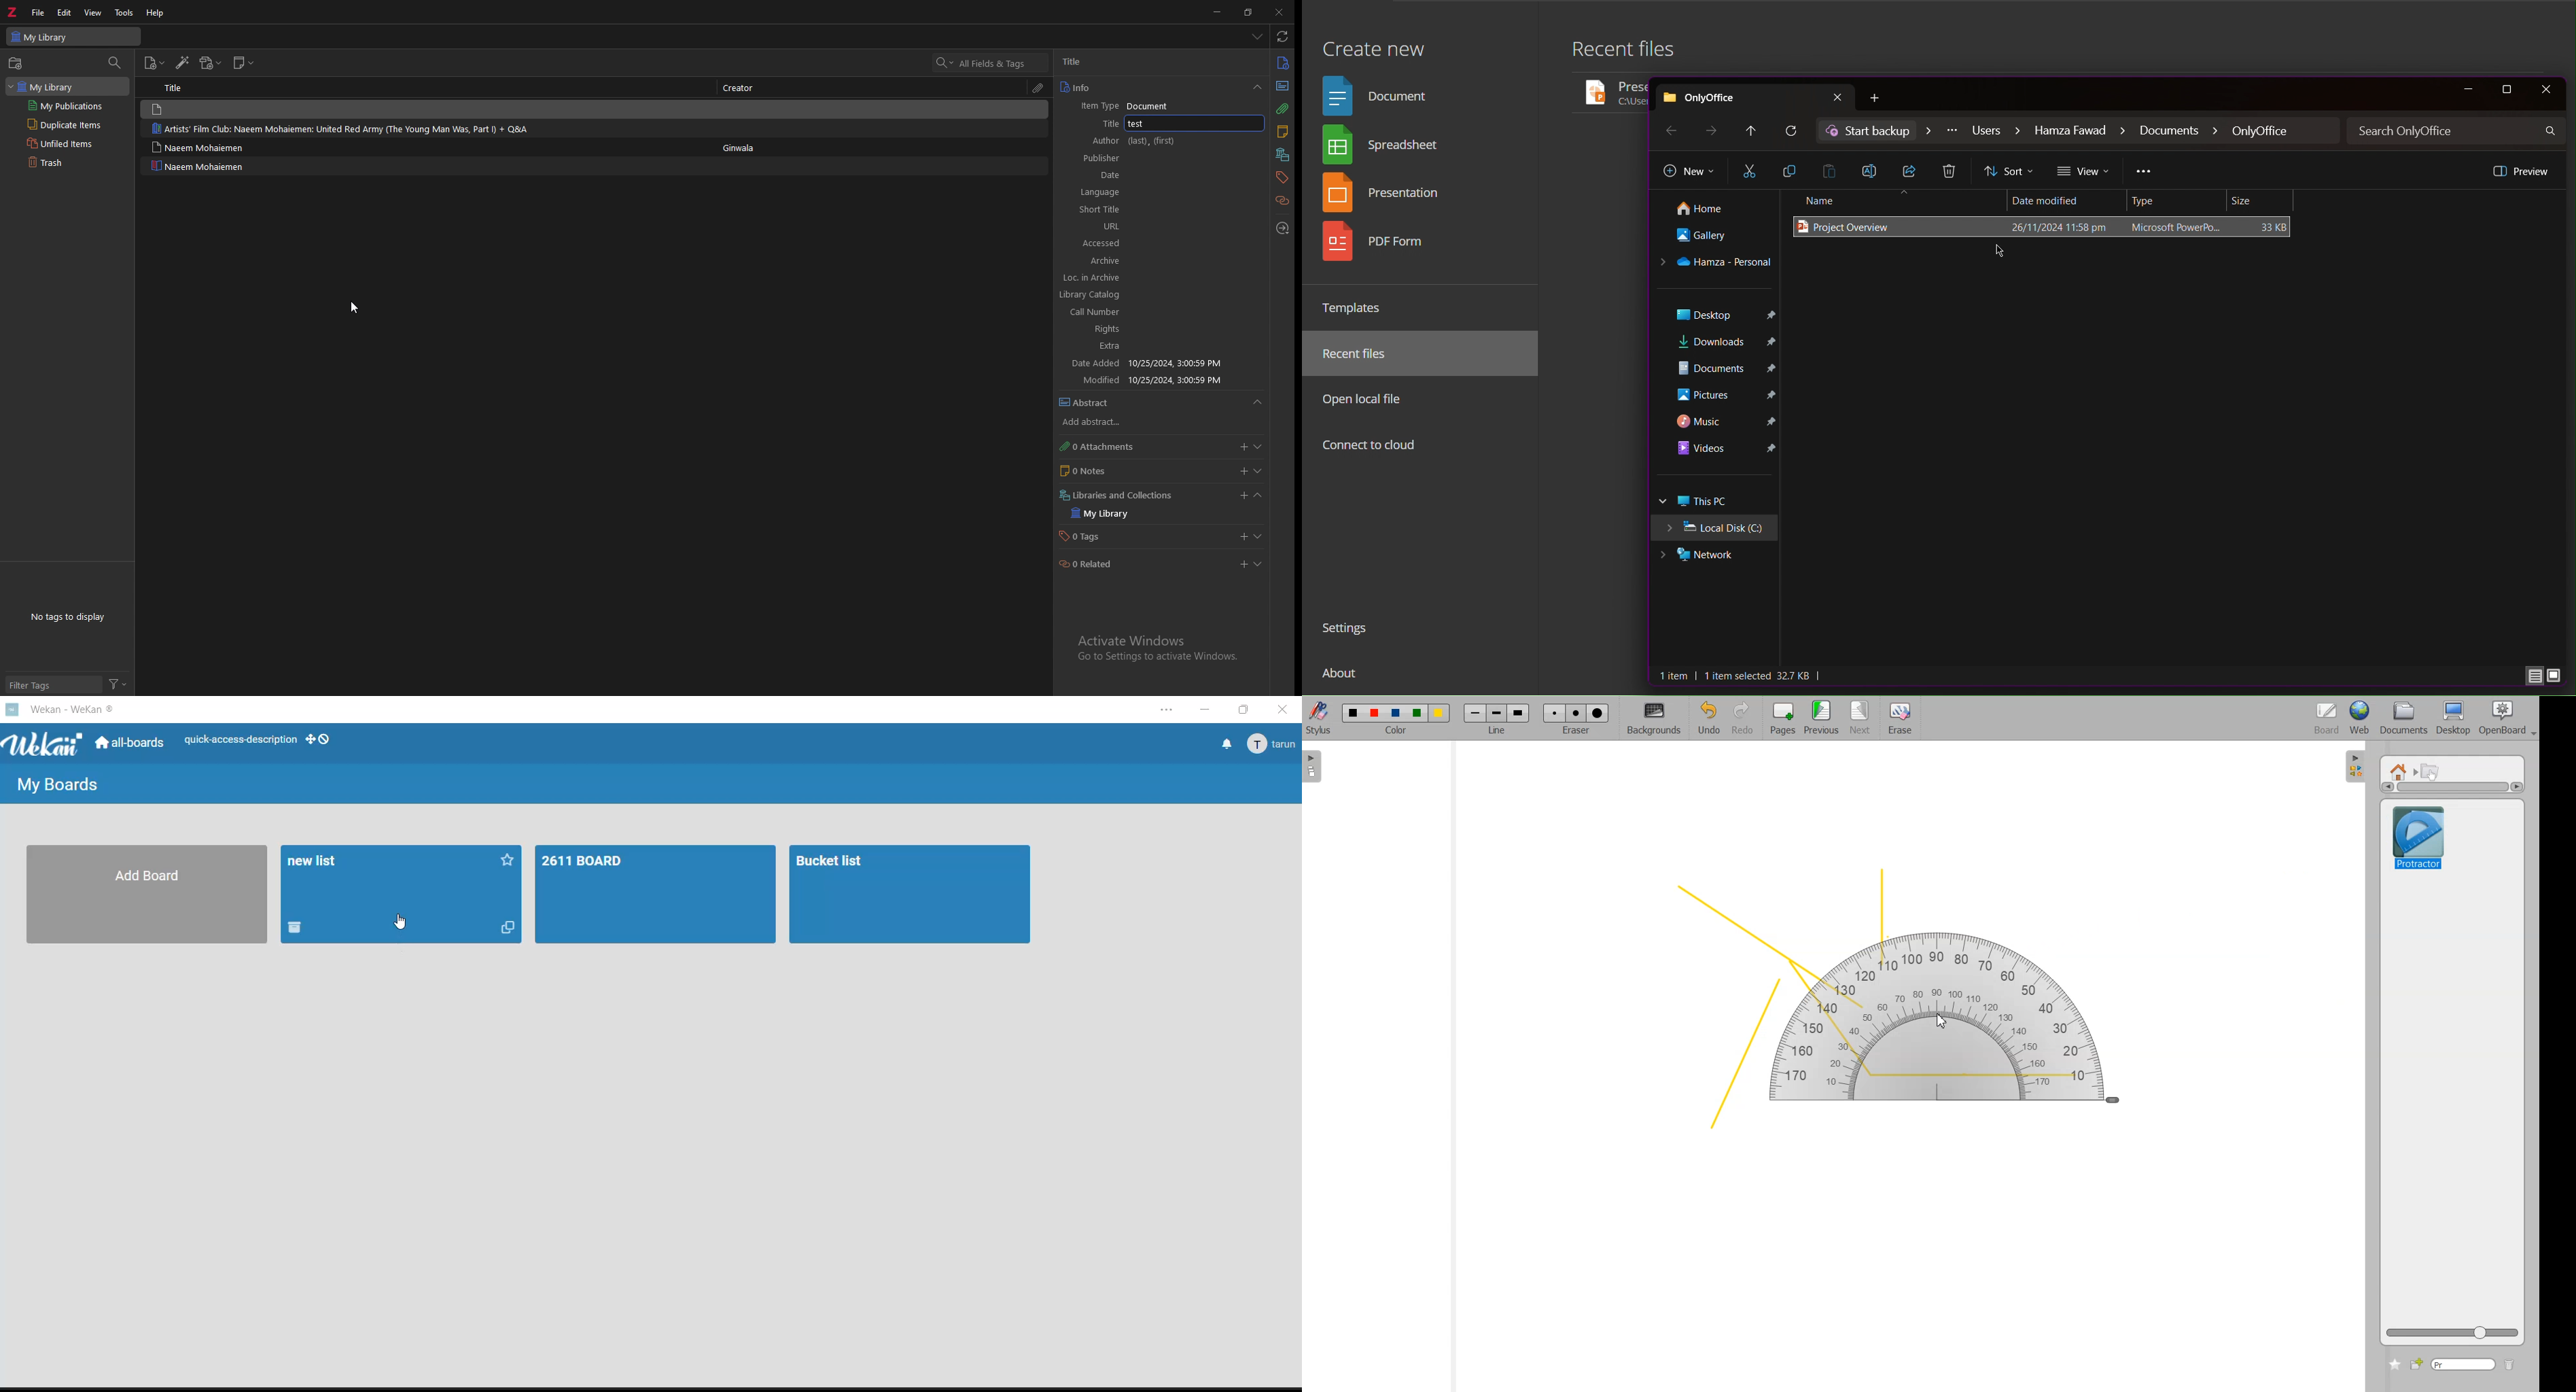 Image resolution: width=2576 pixels, height=1400 pixels. What do you see at coordinates (1096, 260) in the screenshot?
I see `place` at bounding box center [1096, 260].